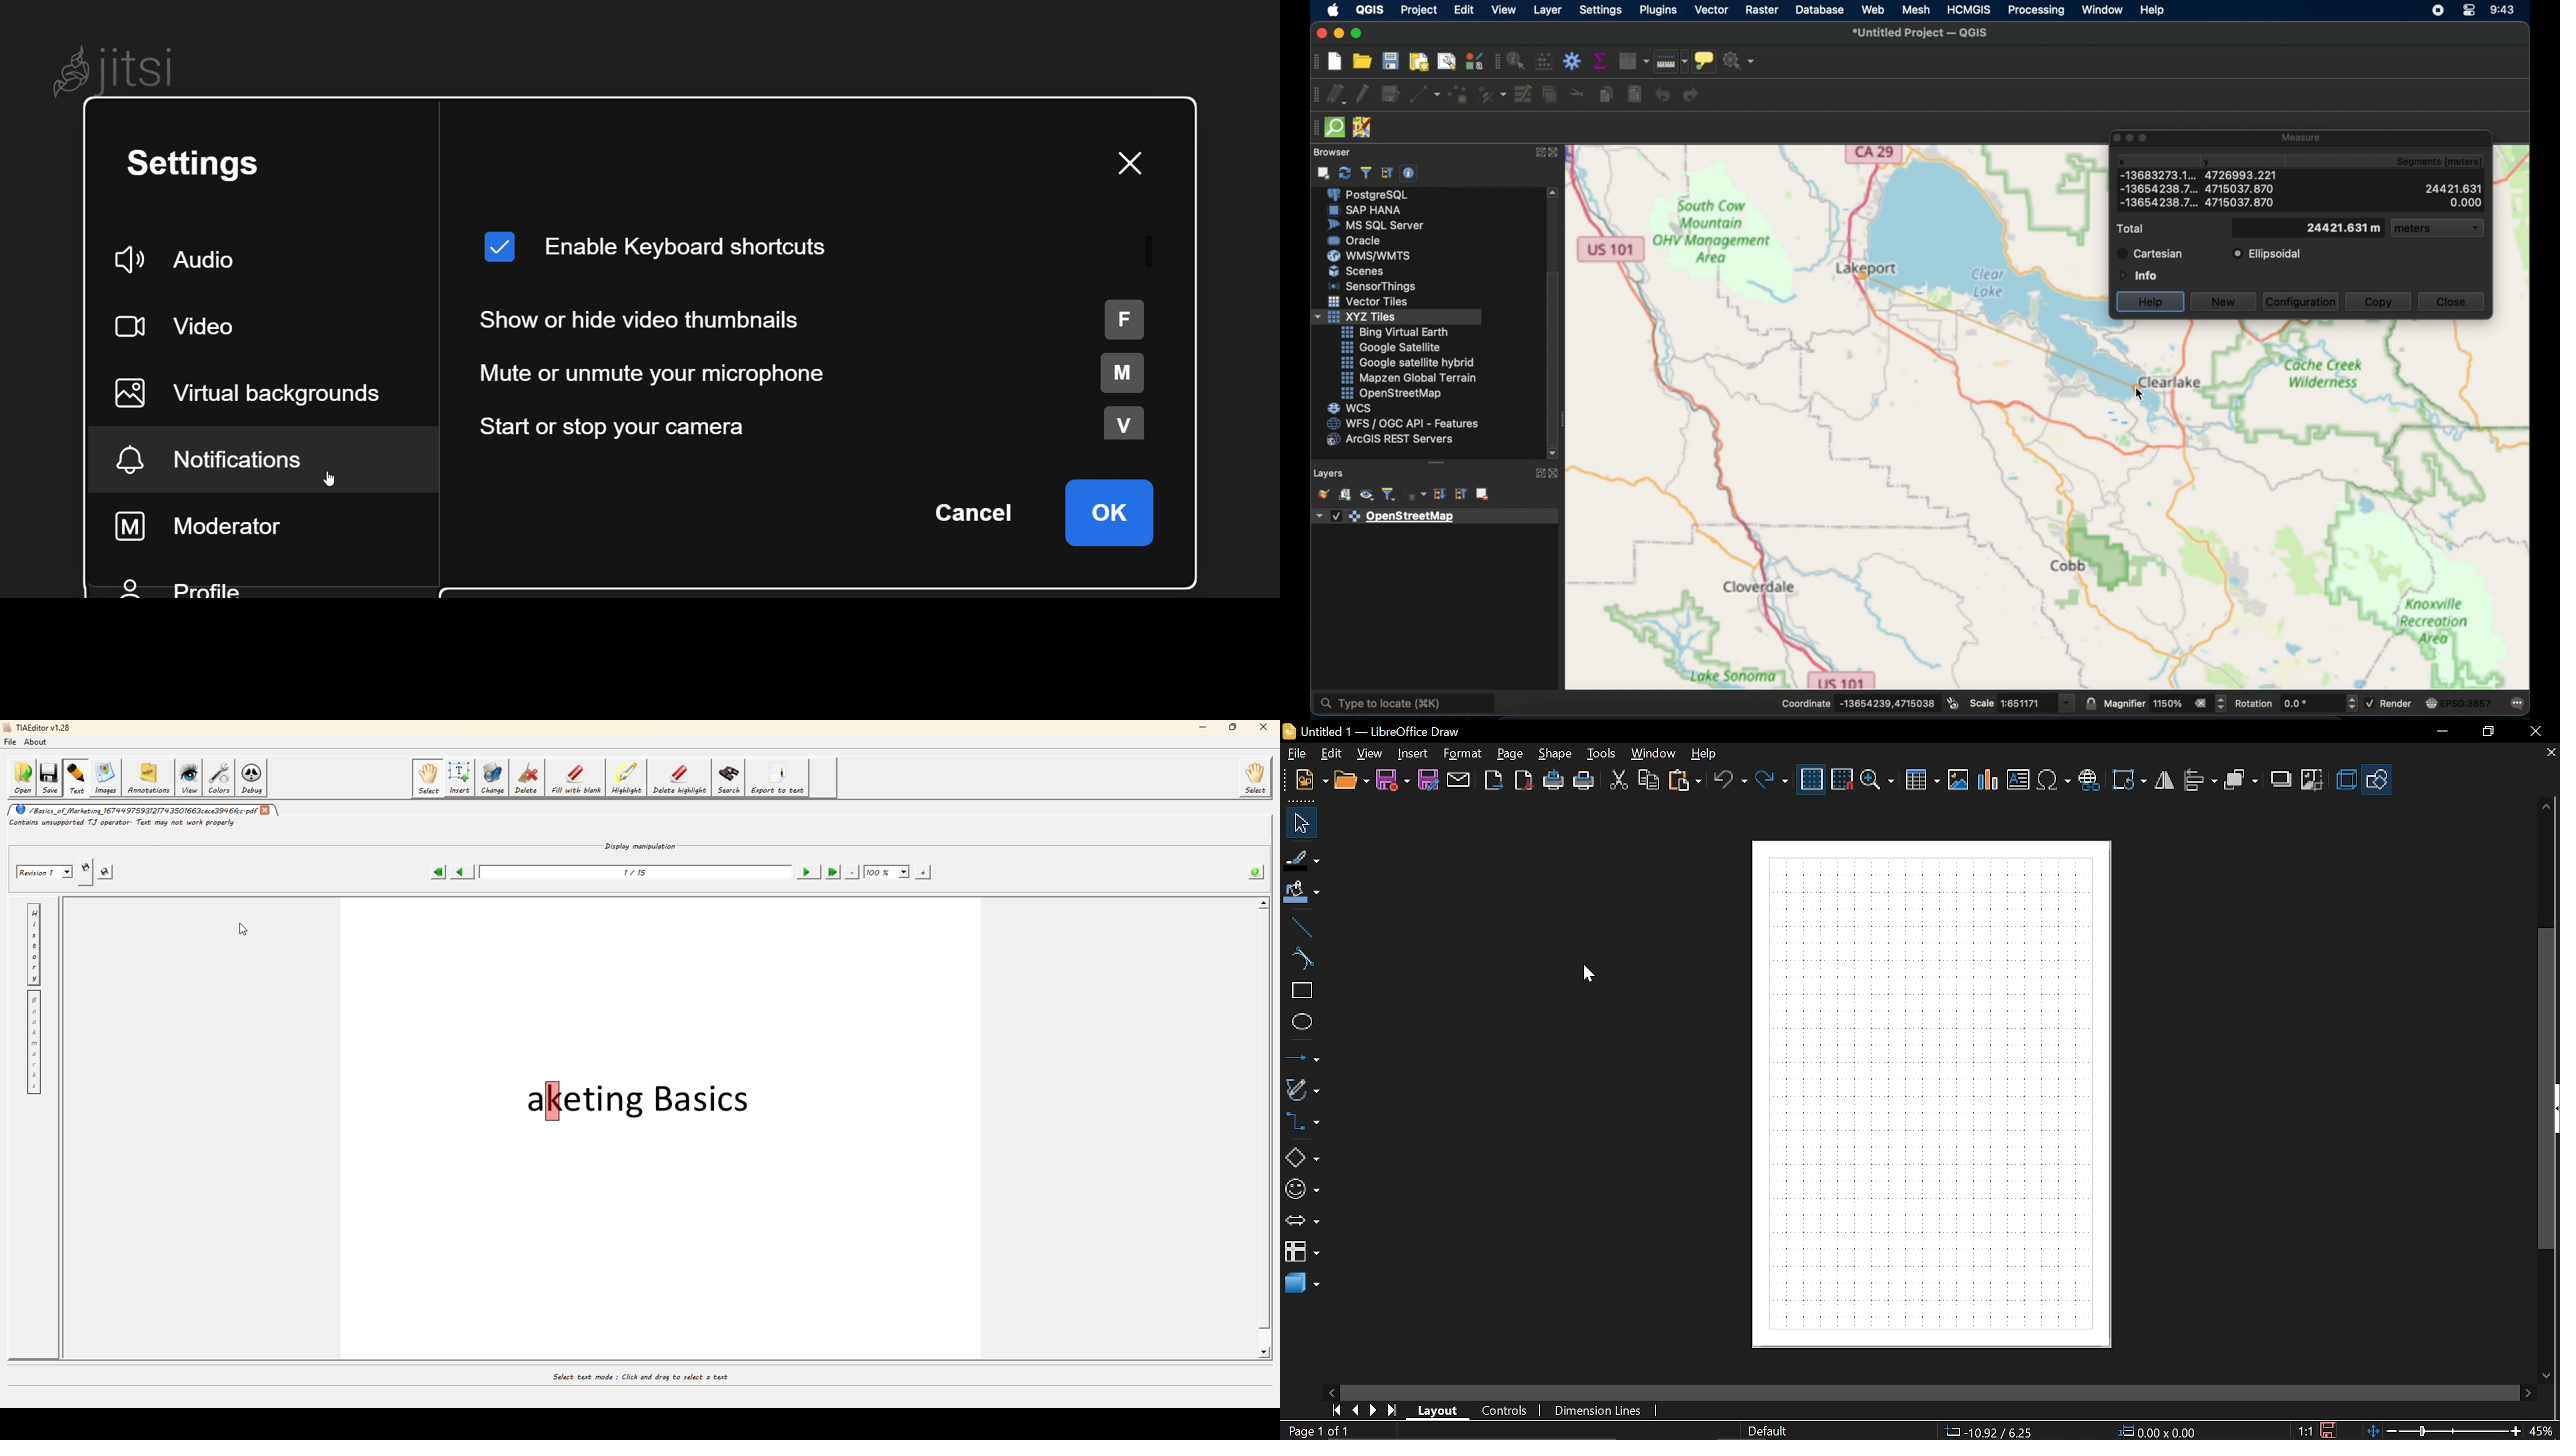 This screenshot has width=2576, height=1456. Describe the element at coordinates (1336, 1411) in the screenshot. I see `go to first page` at that location.